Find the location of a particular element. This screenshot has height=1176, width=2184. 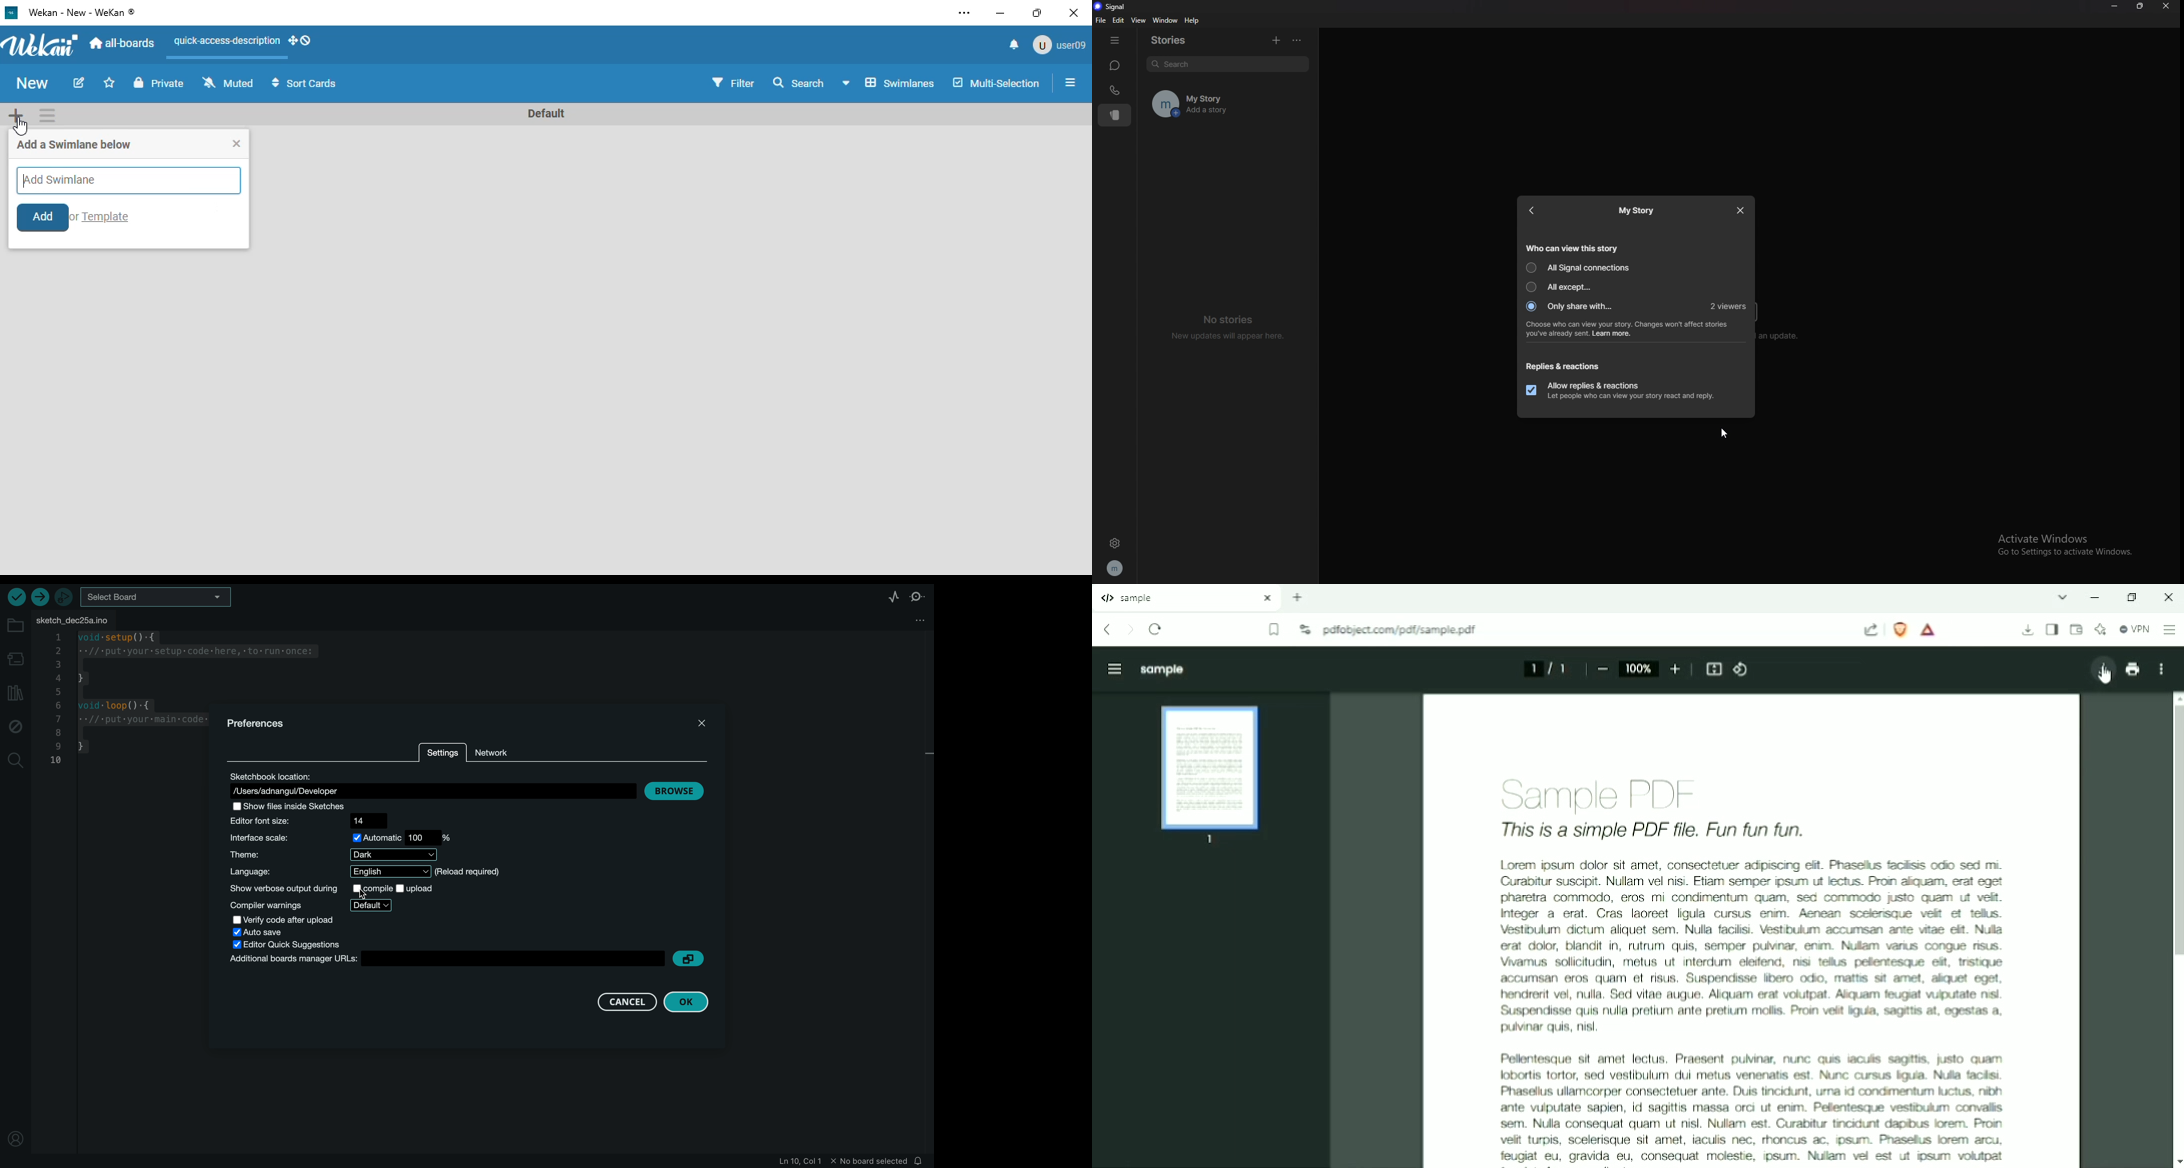

Click to go back, hold to see history is located at coordinates (1106, 629).